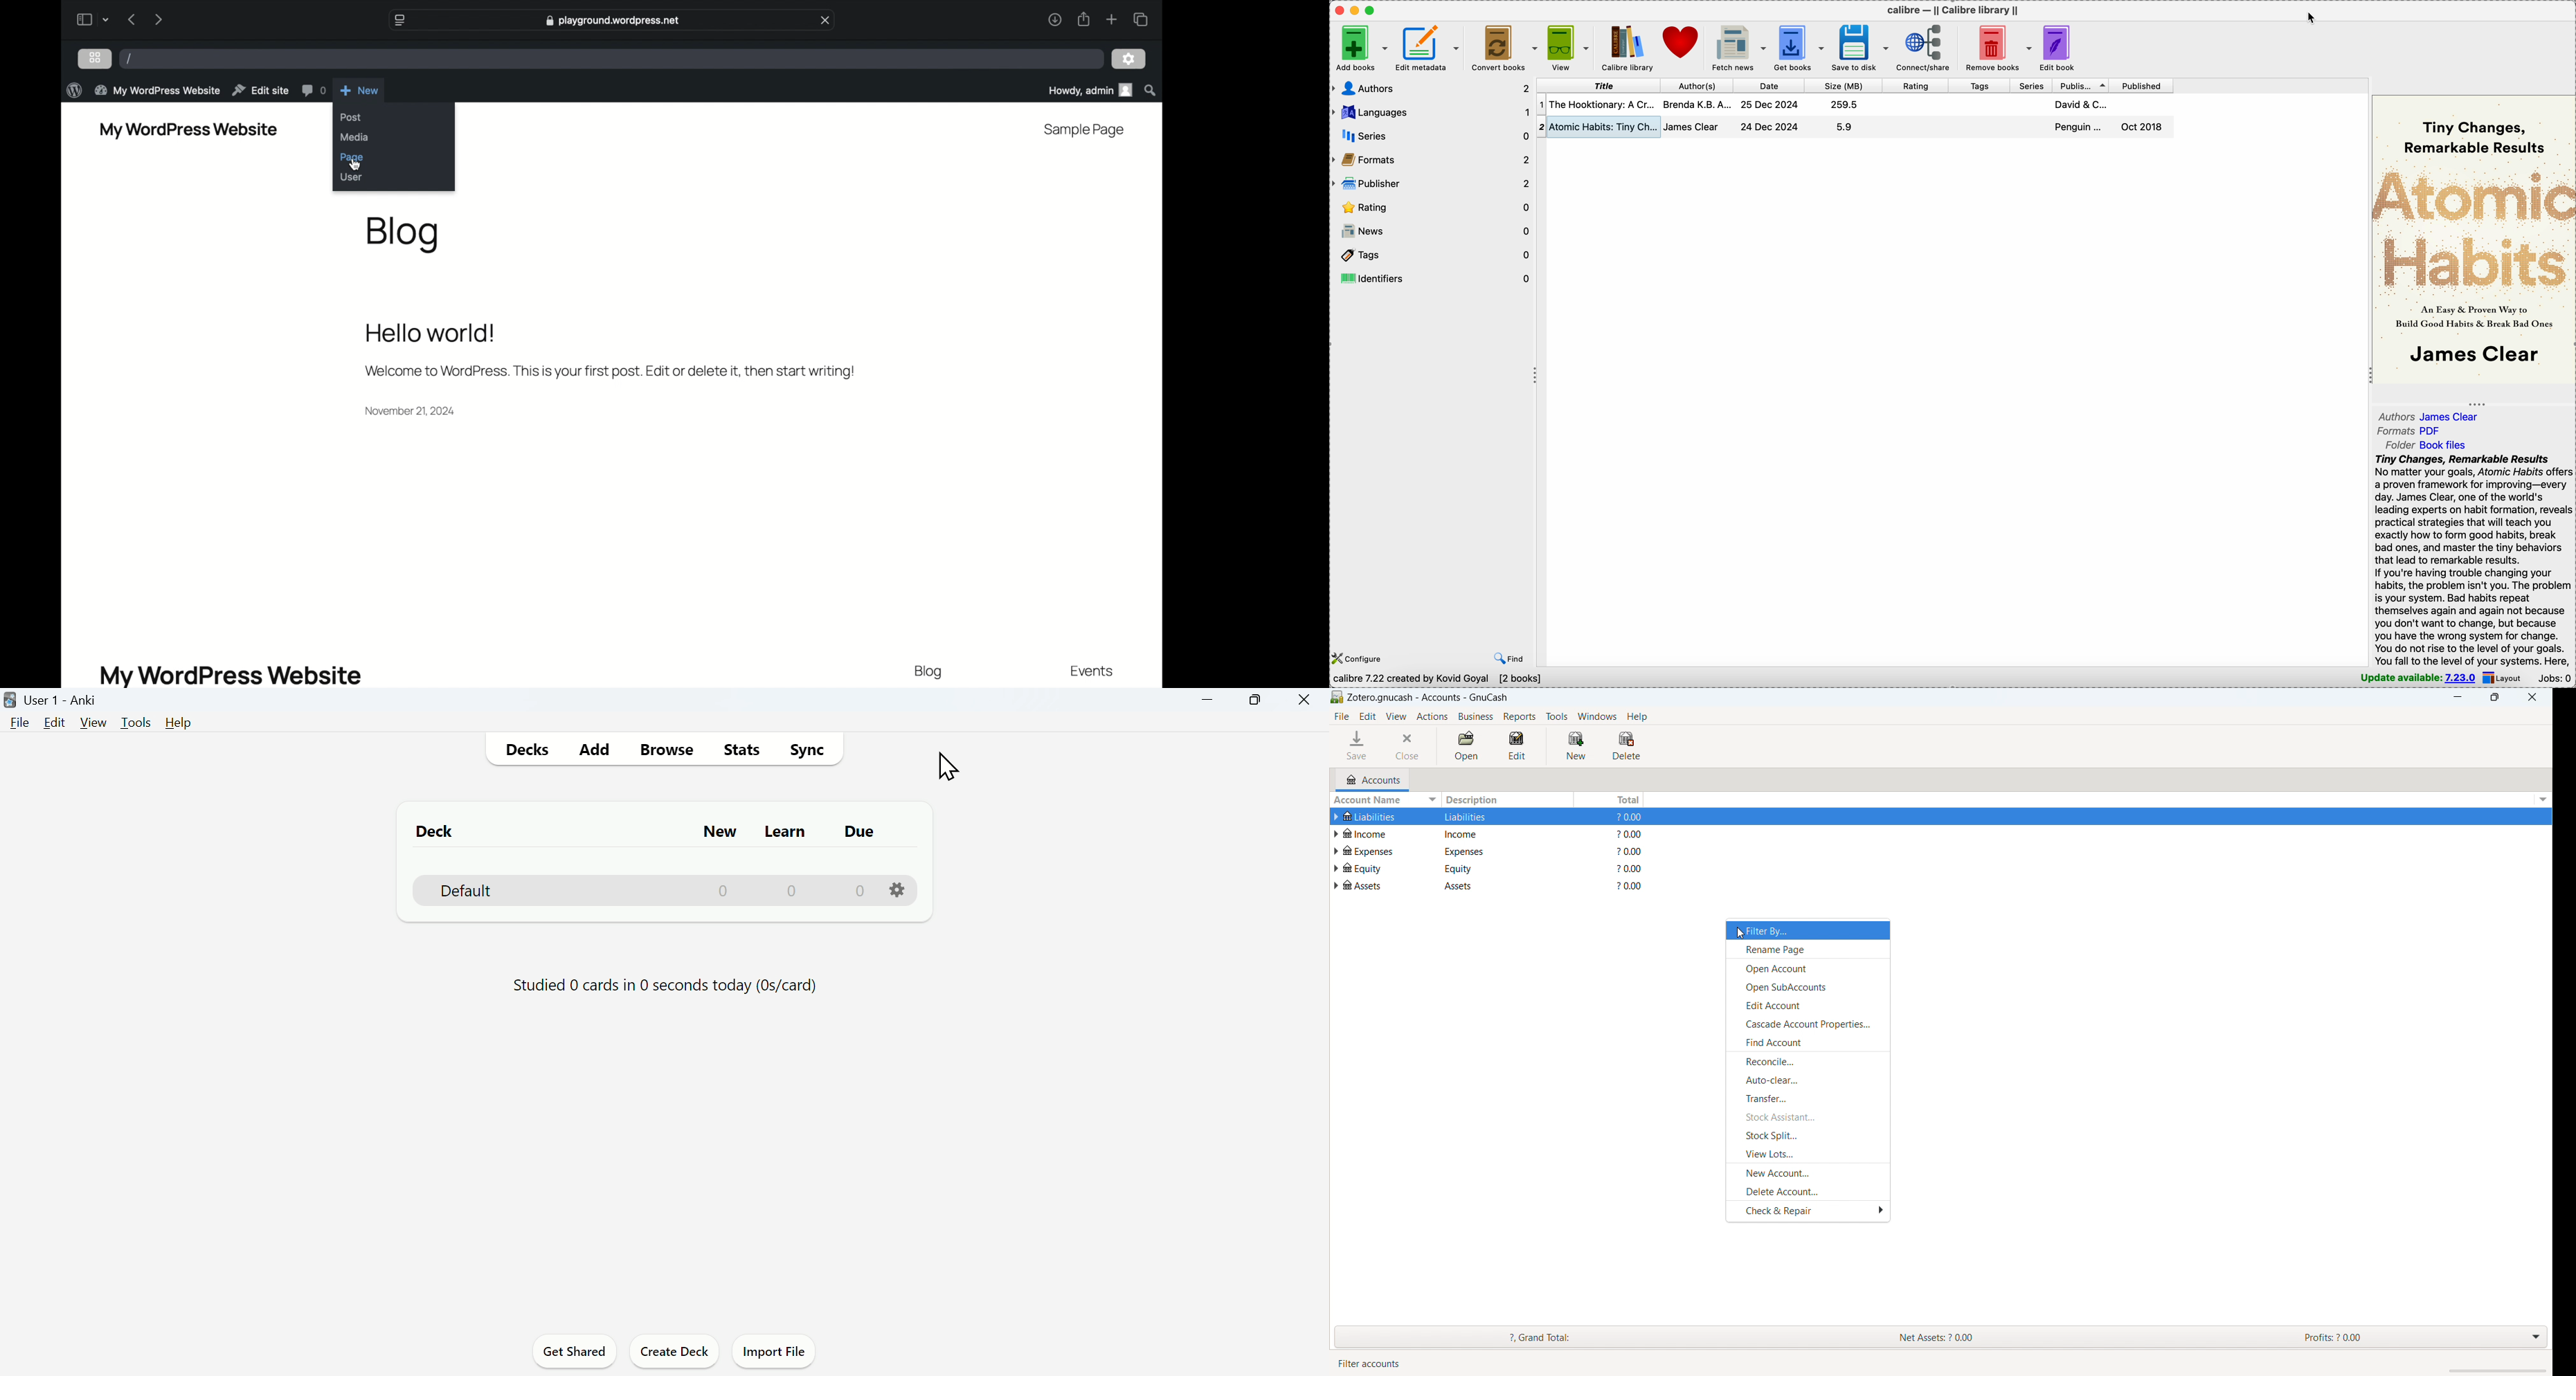 Image resolution: width=2576 pixels, height=1400 pixels. I want to click on title, so click(1600, 85).